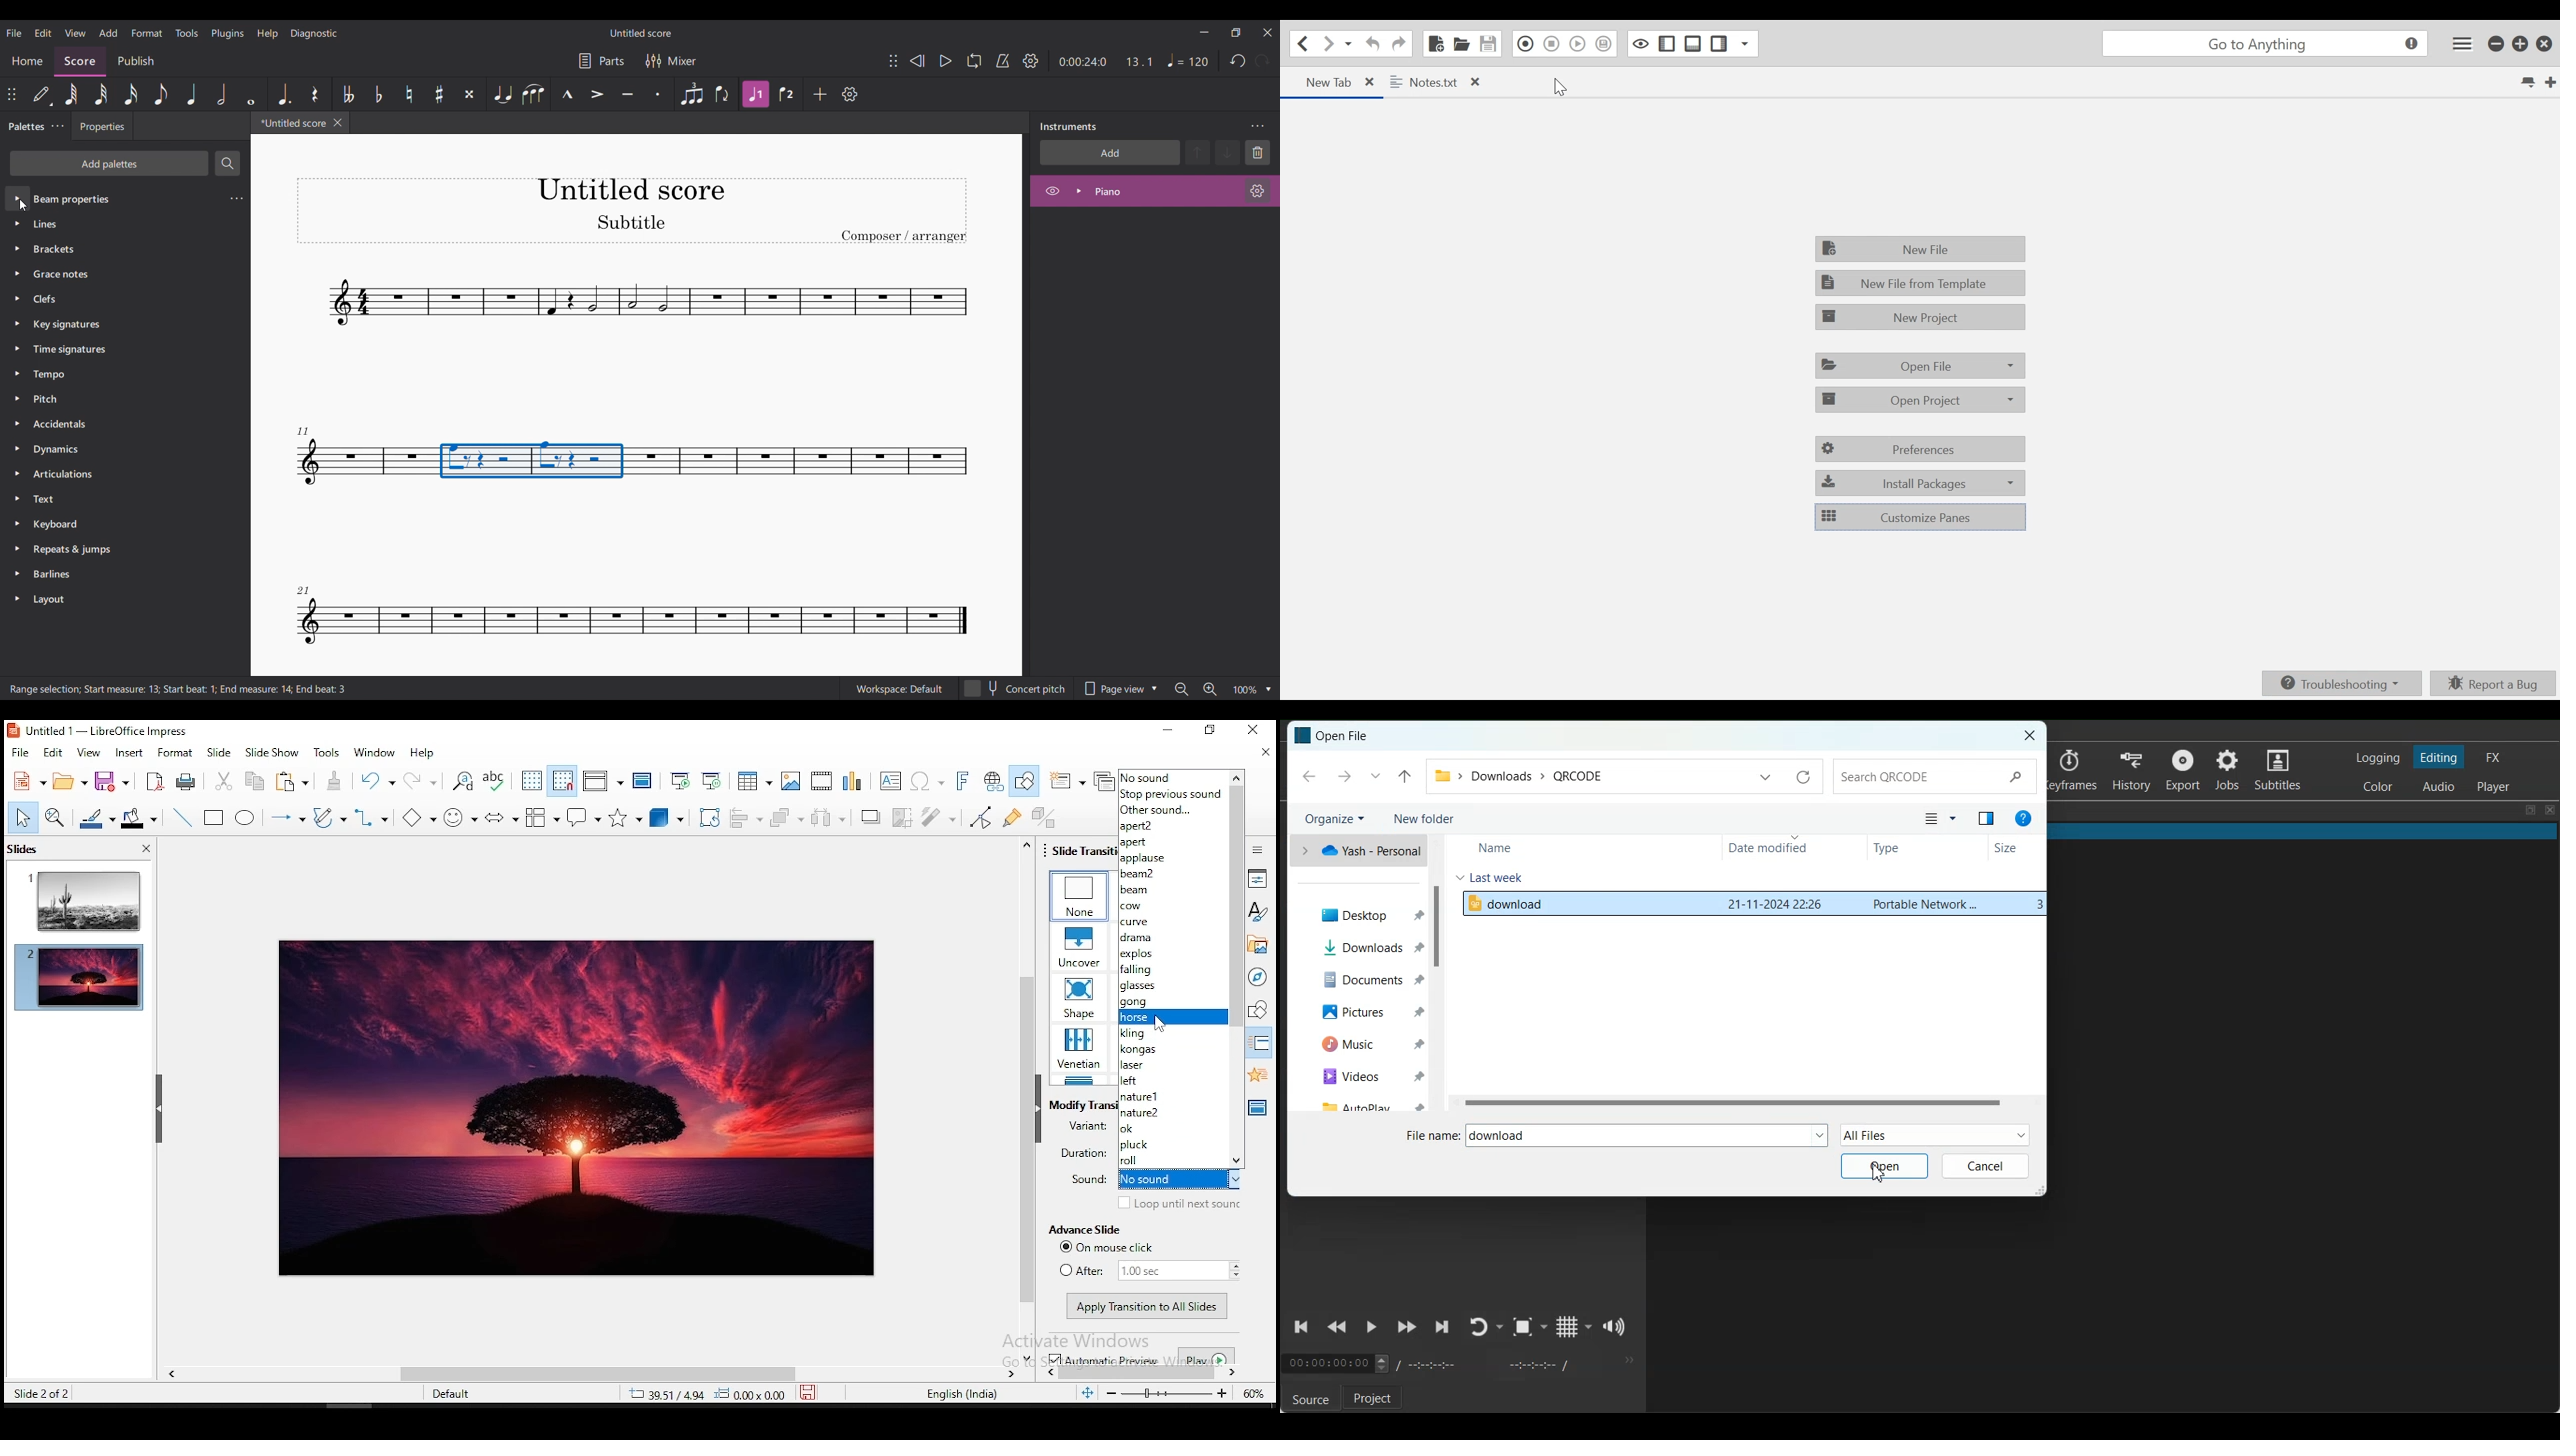 This screenshot has height=1456, width=2576. What do you see at coordinates (1953, 819) in the screenshot?
I see `More Option` at bounding box center [1953, 819].